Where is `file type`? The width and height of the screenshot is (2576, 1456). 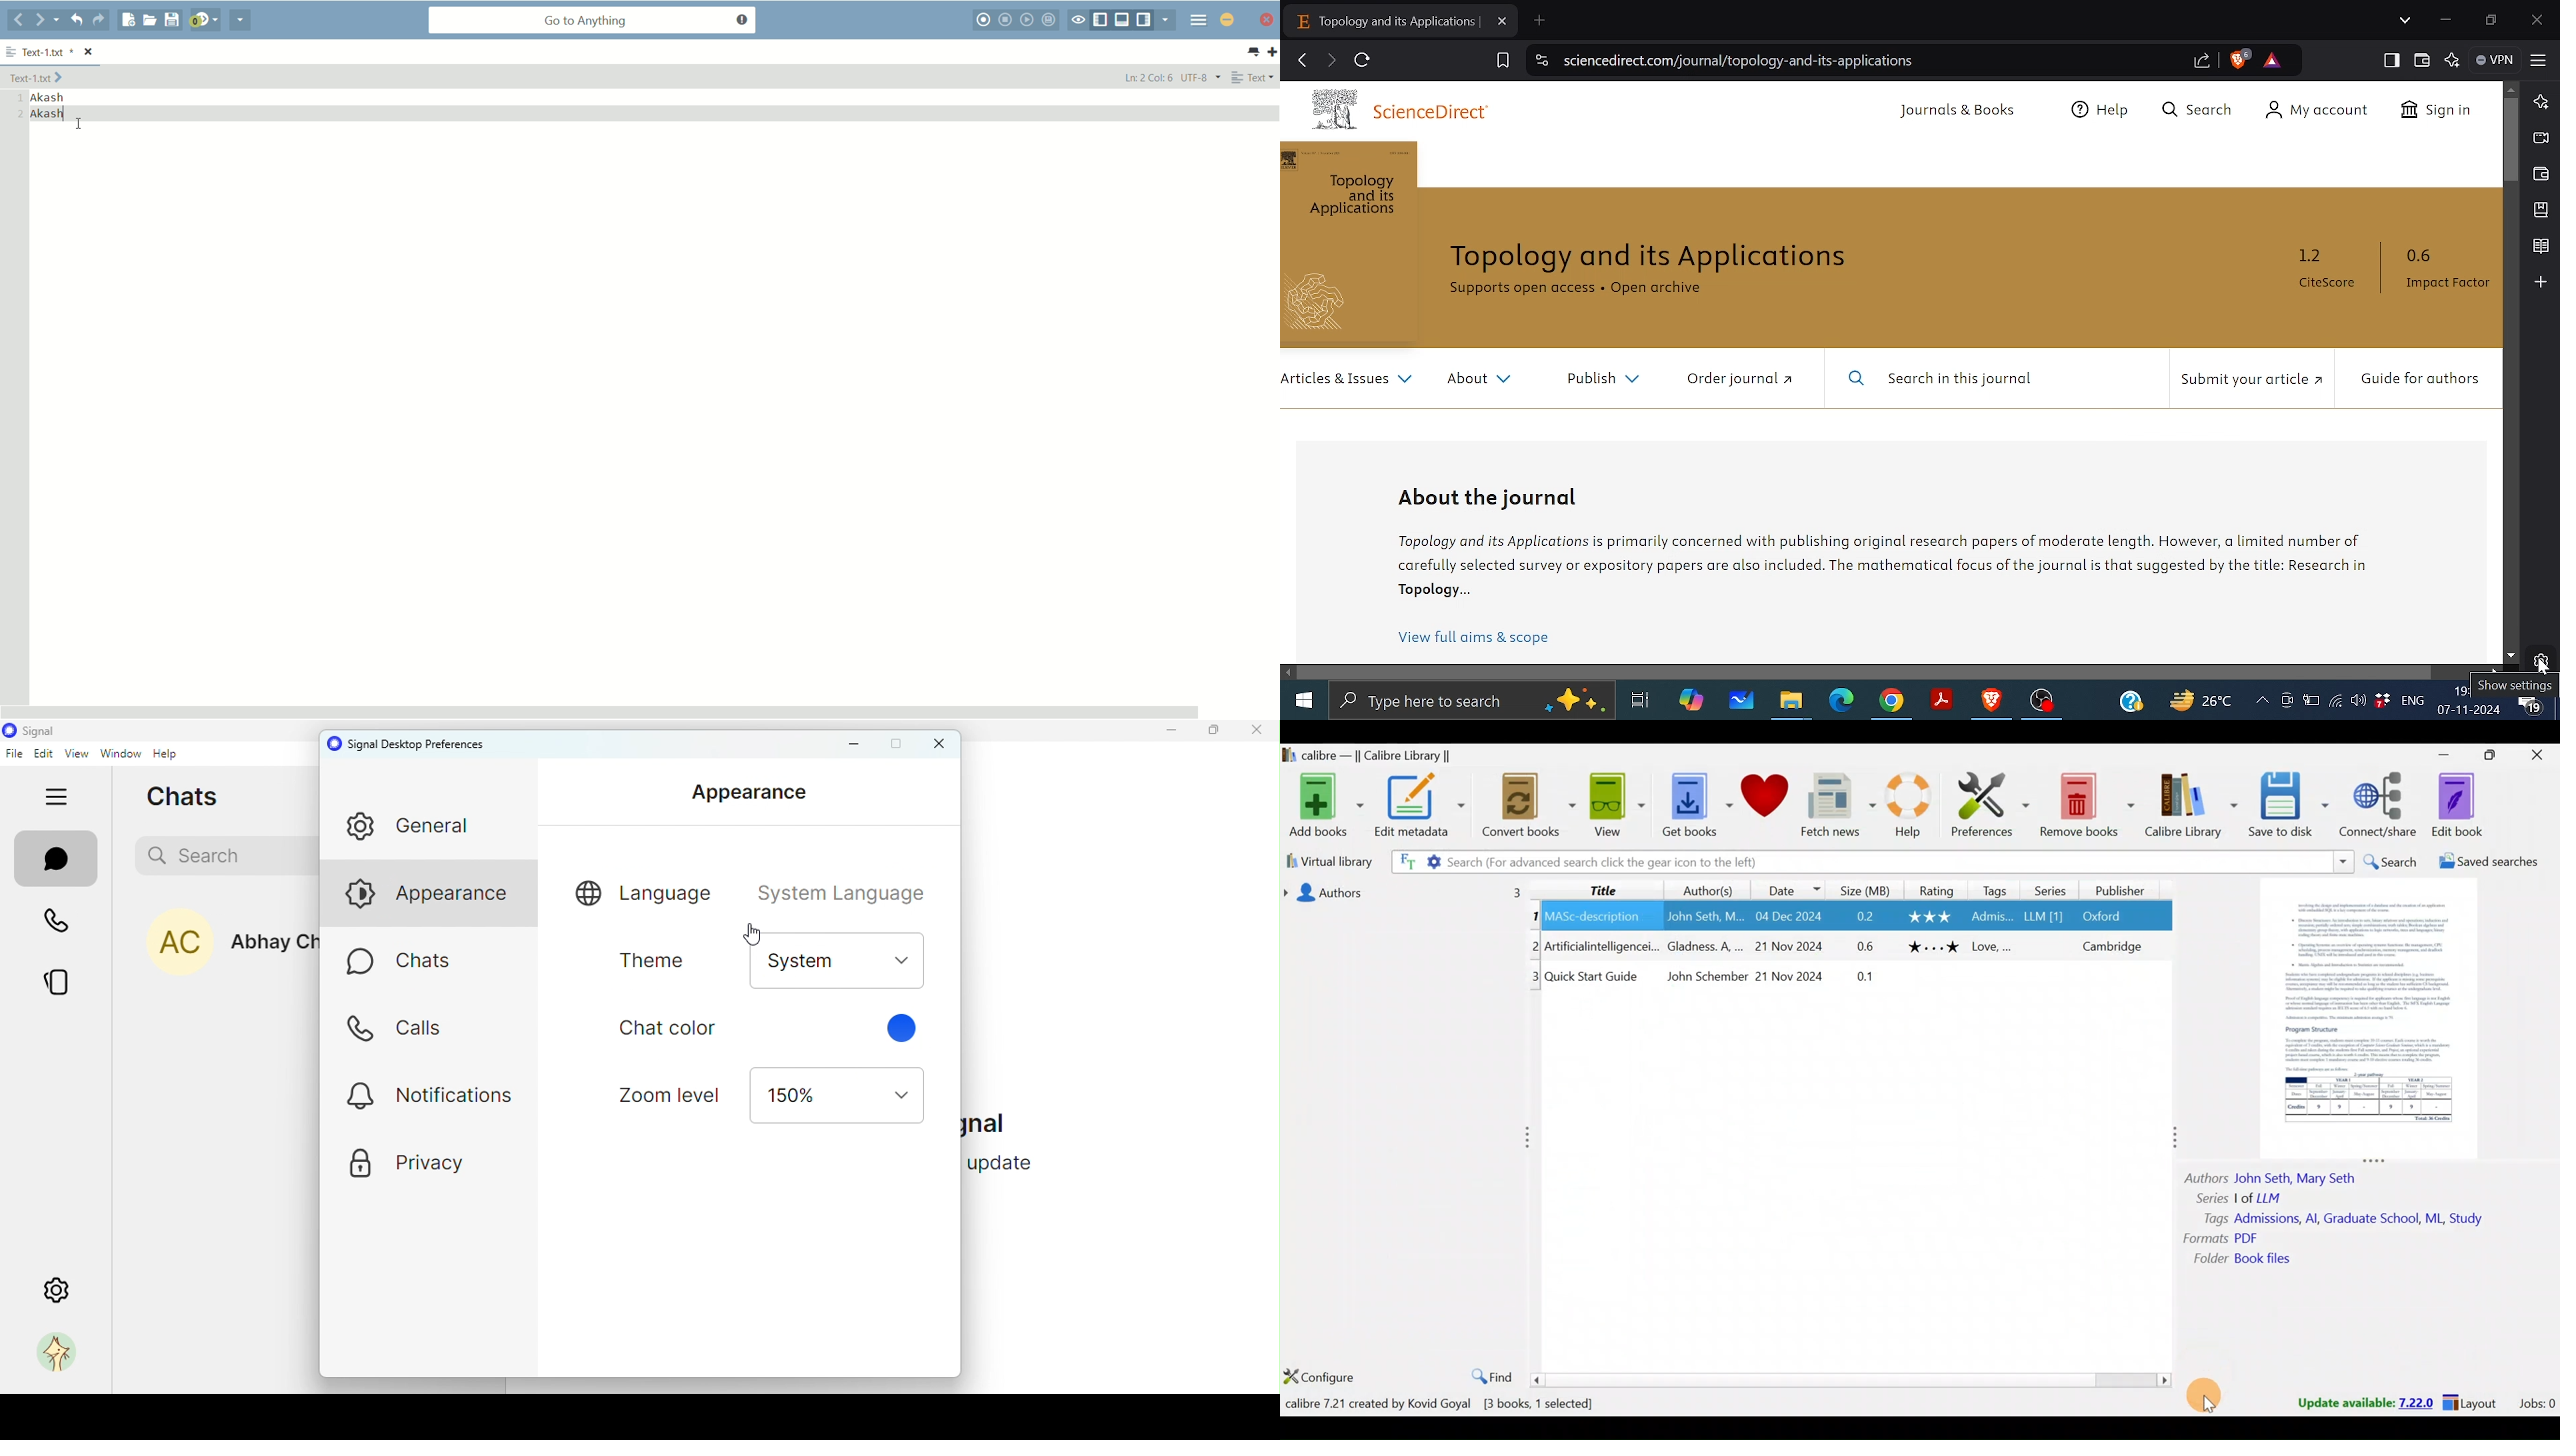
file type is located at coordinates (1255, 78).